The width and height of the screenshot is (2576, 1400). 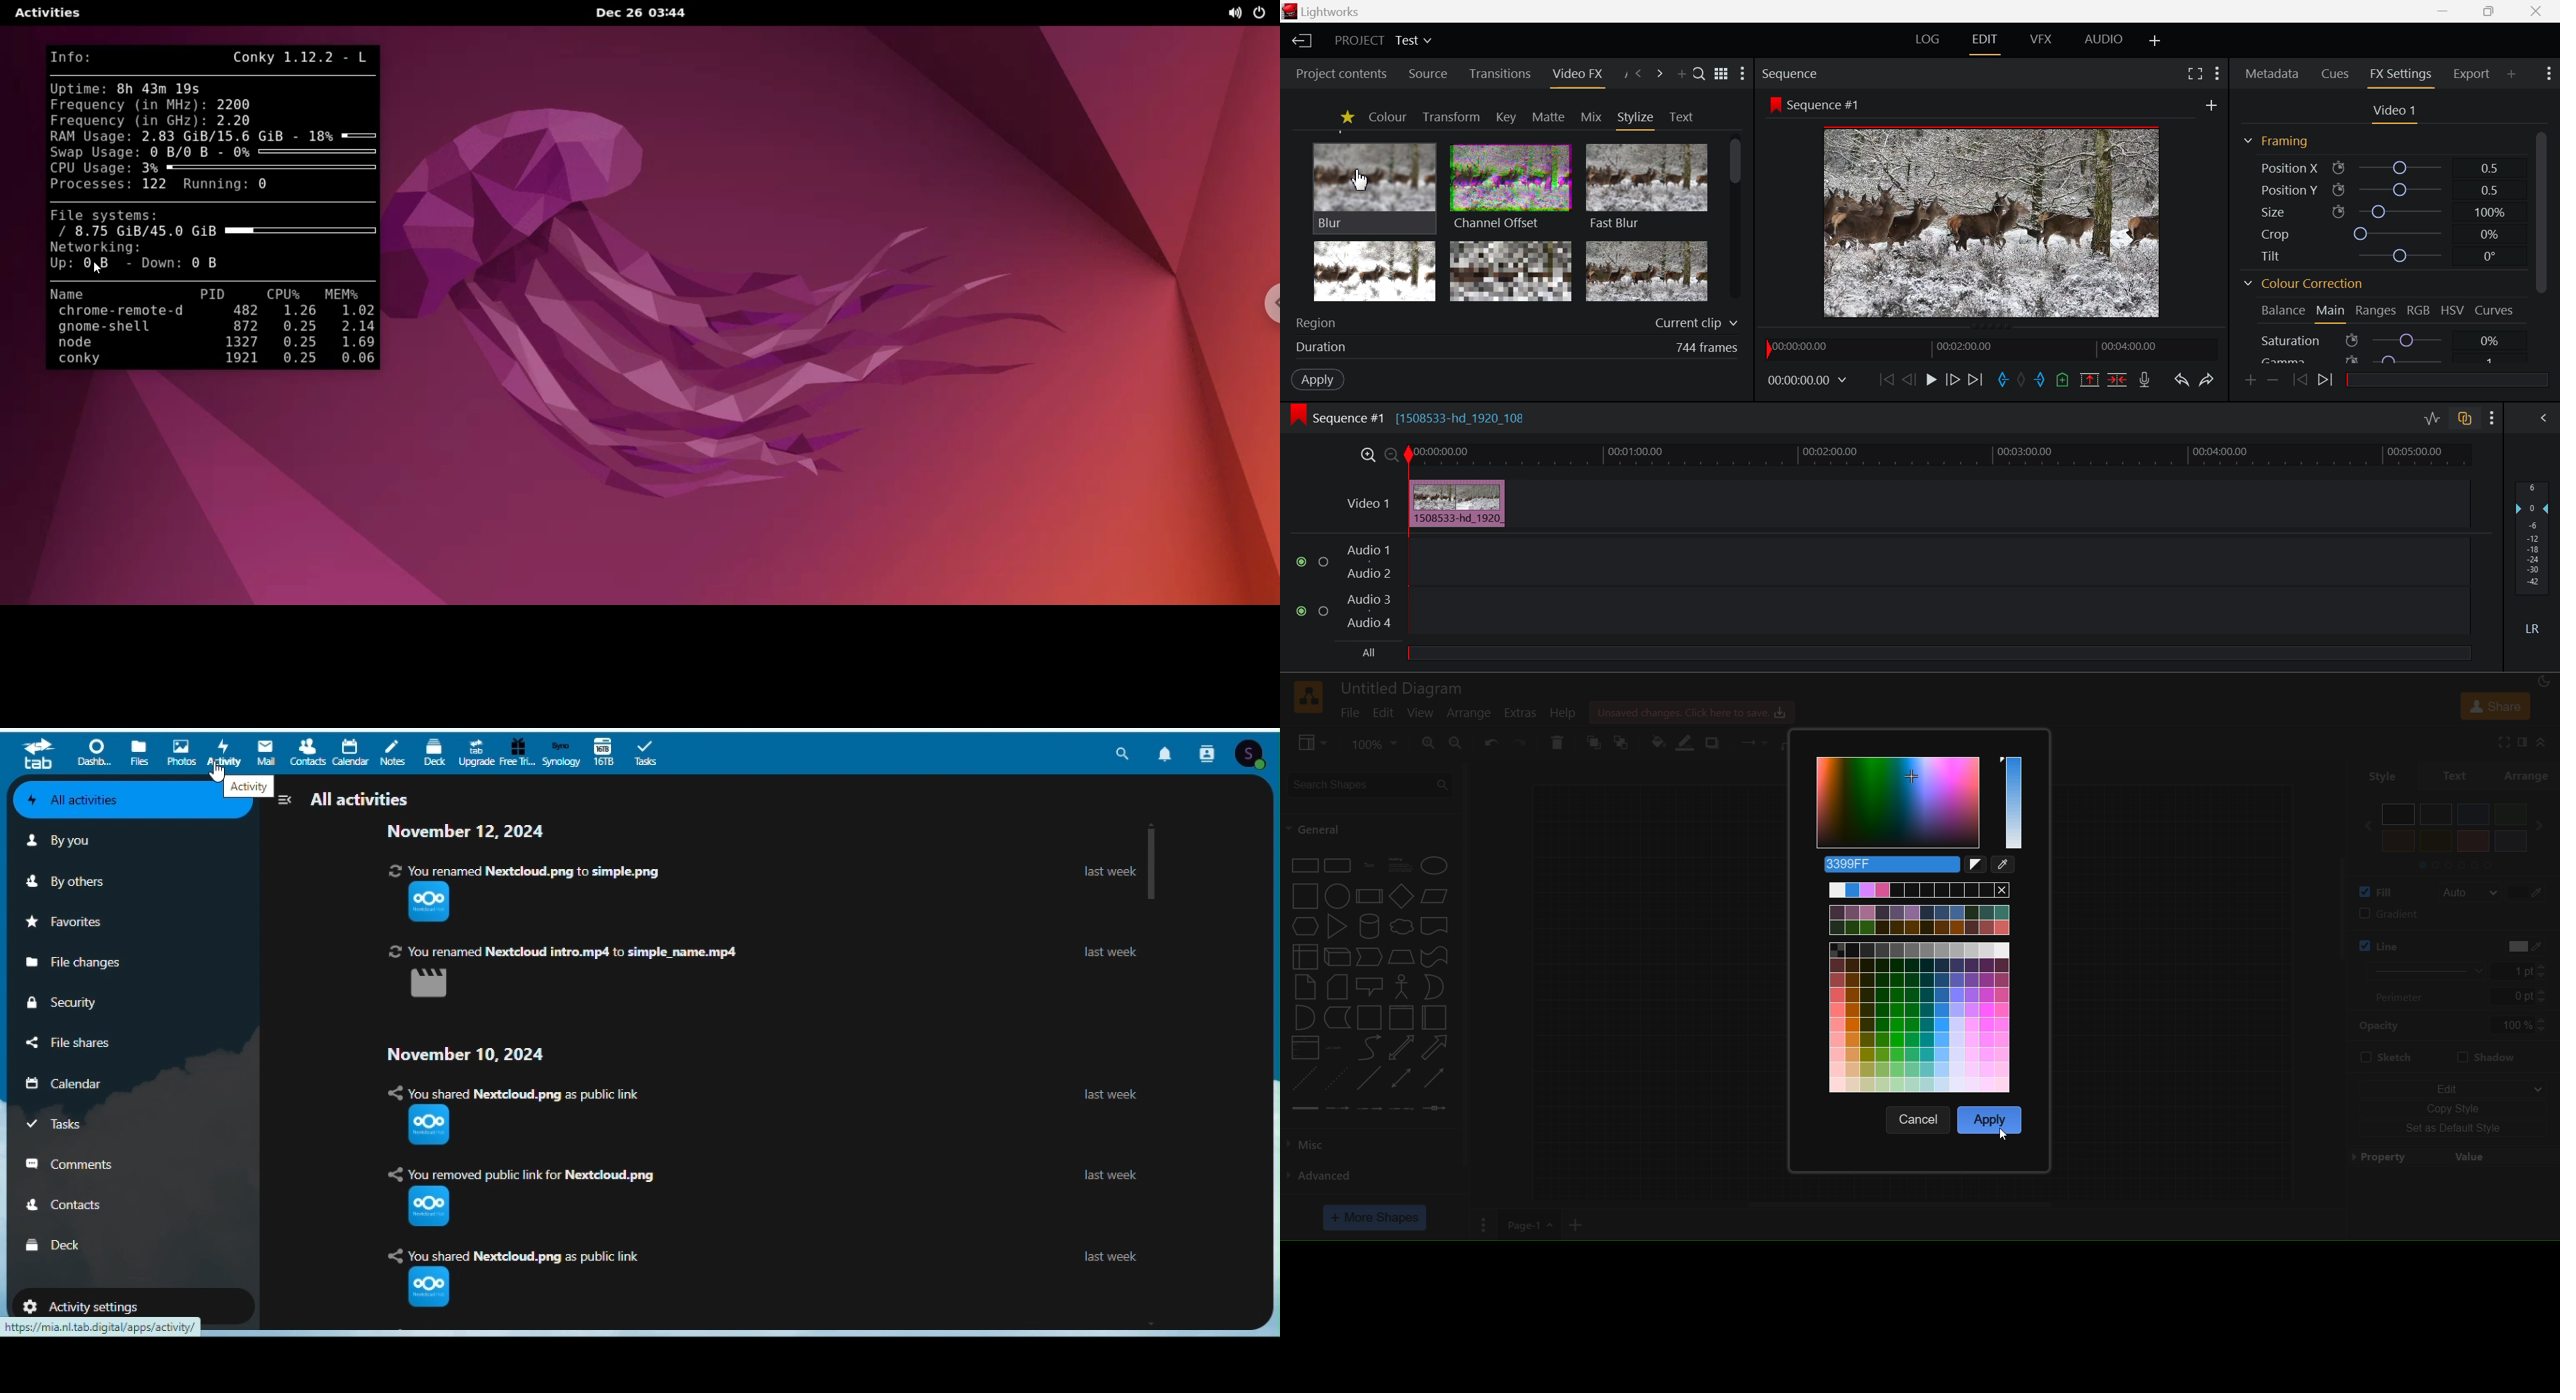 What do you see at coordinates (2419, 311) in the screenshot?
I see `RGB` at bounding box center [2419, 311].